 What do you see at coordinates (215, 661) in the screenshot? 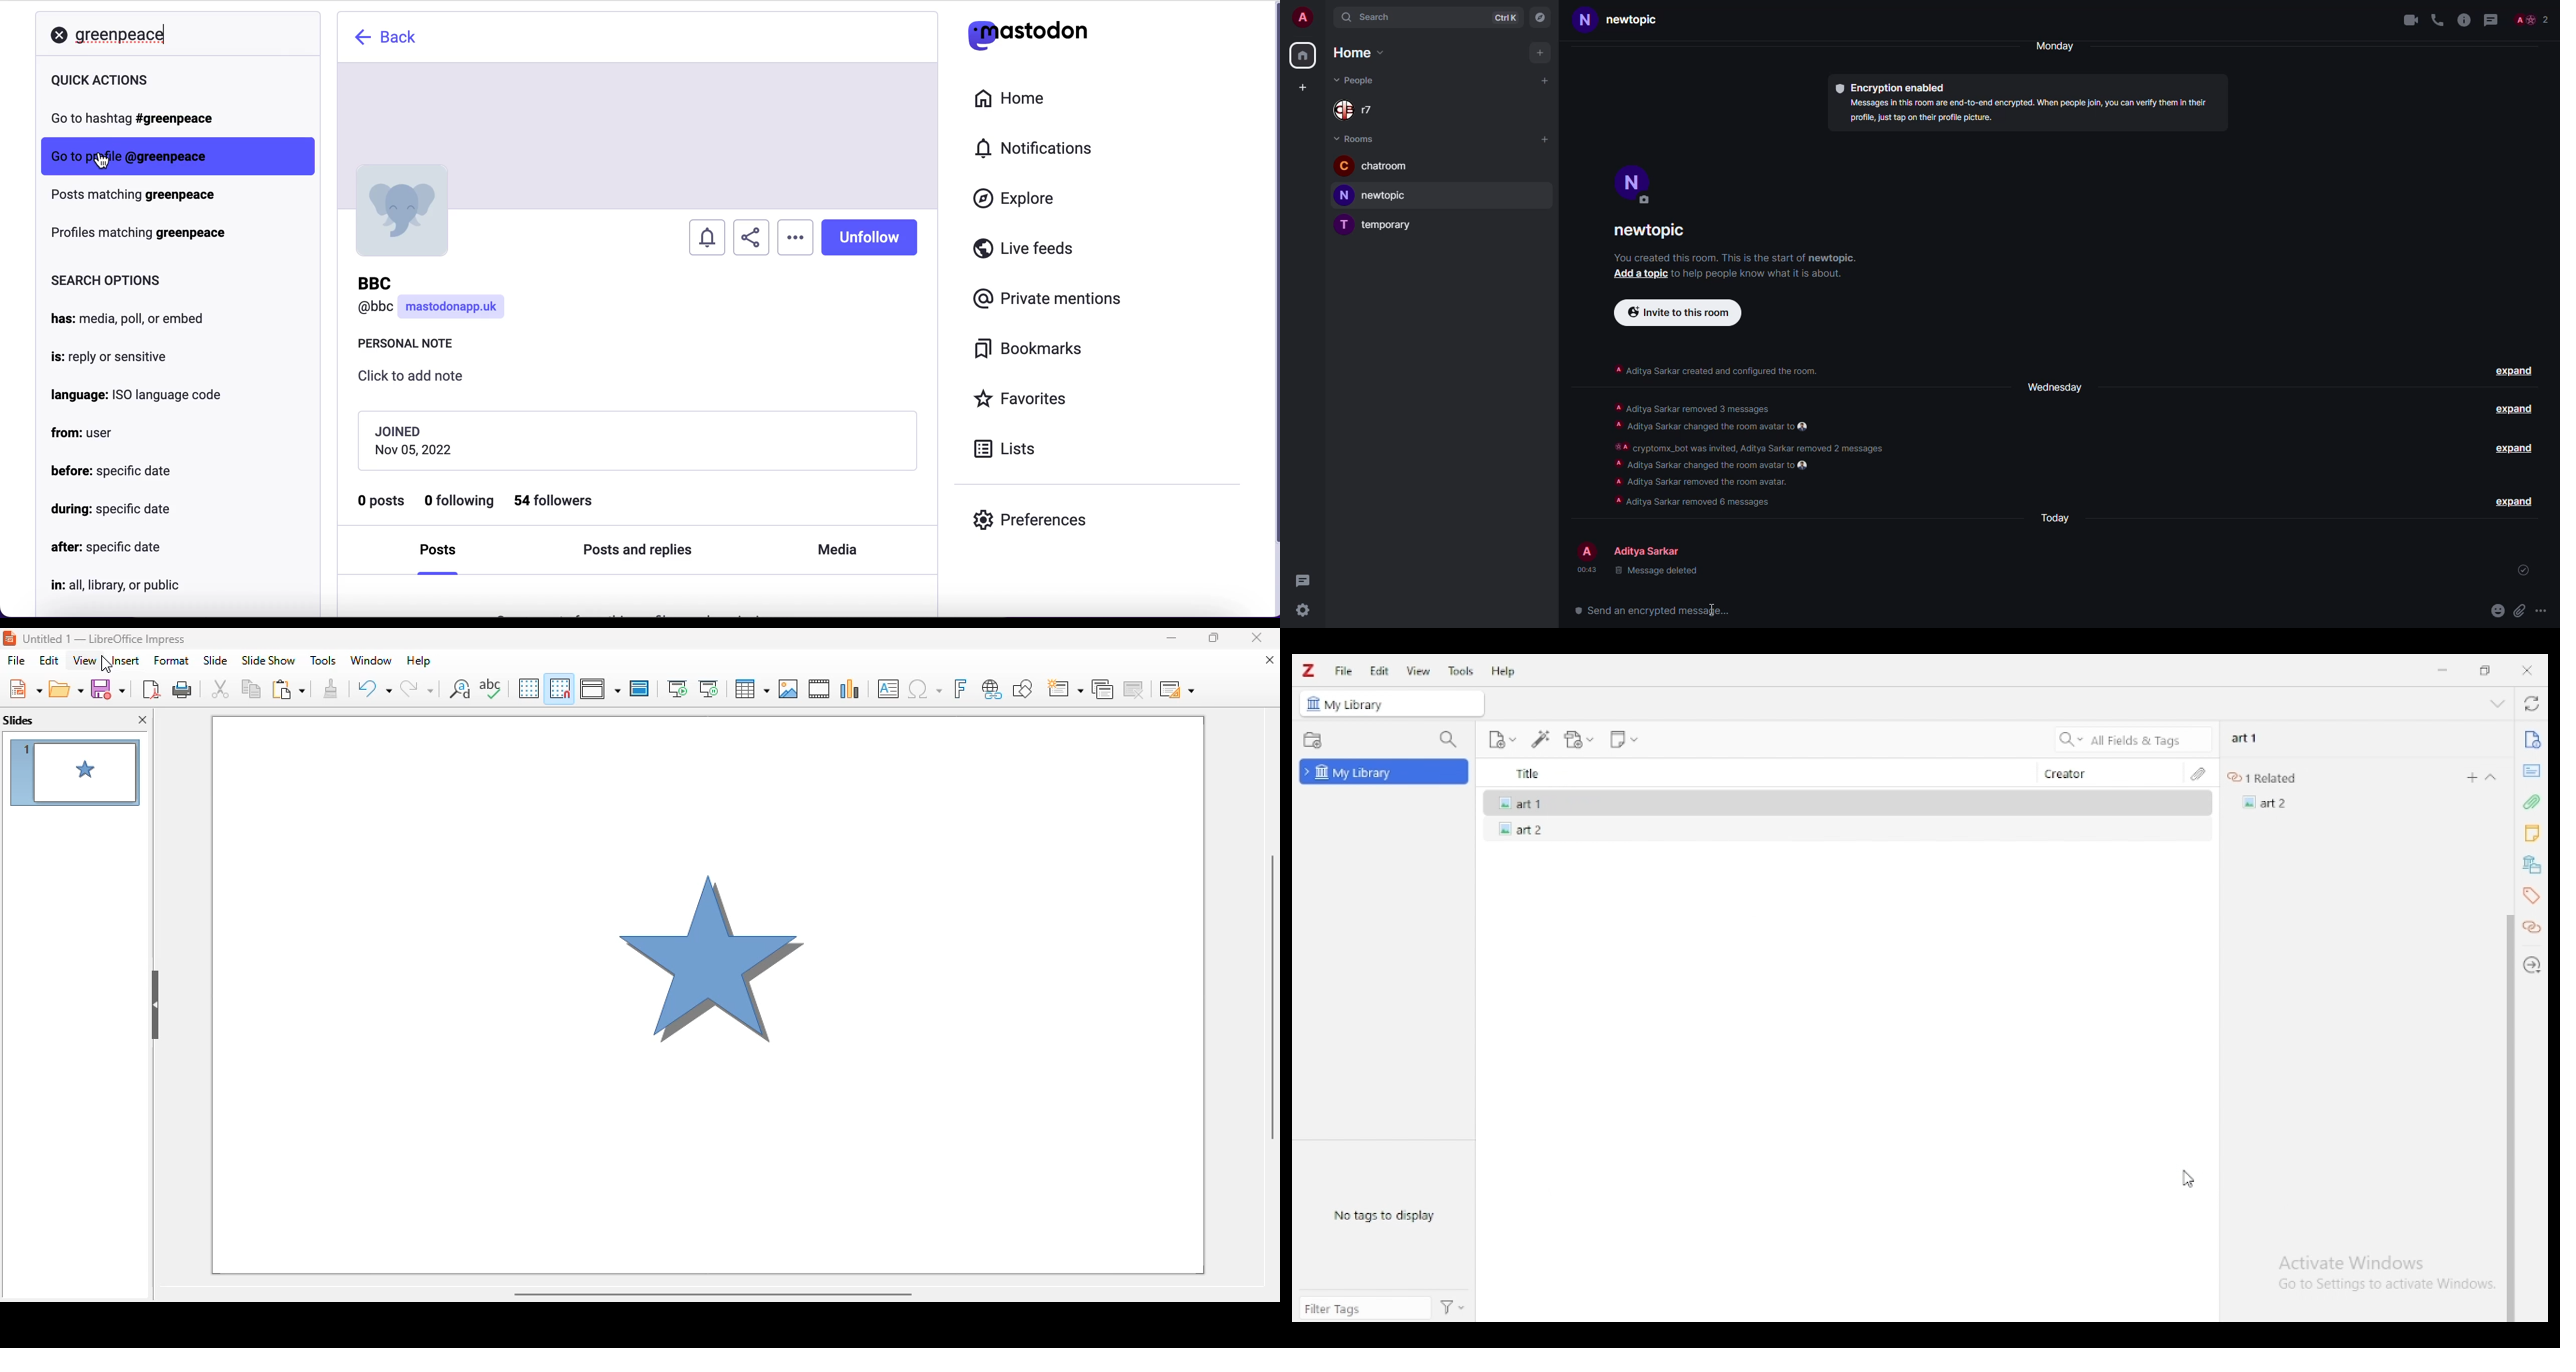
I see `slide` at bounding box center [215, 661].